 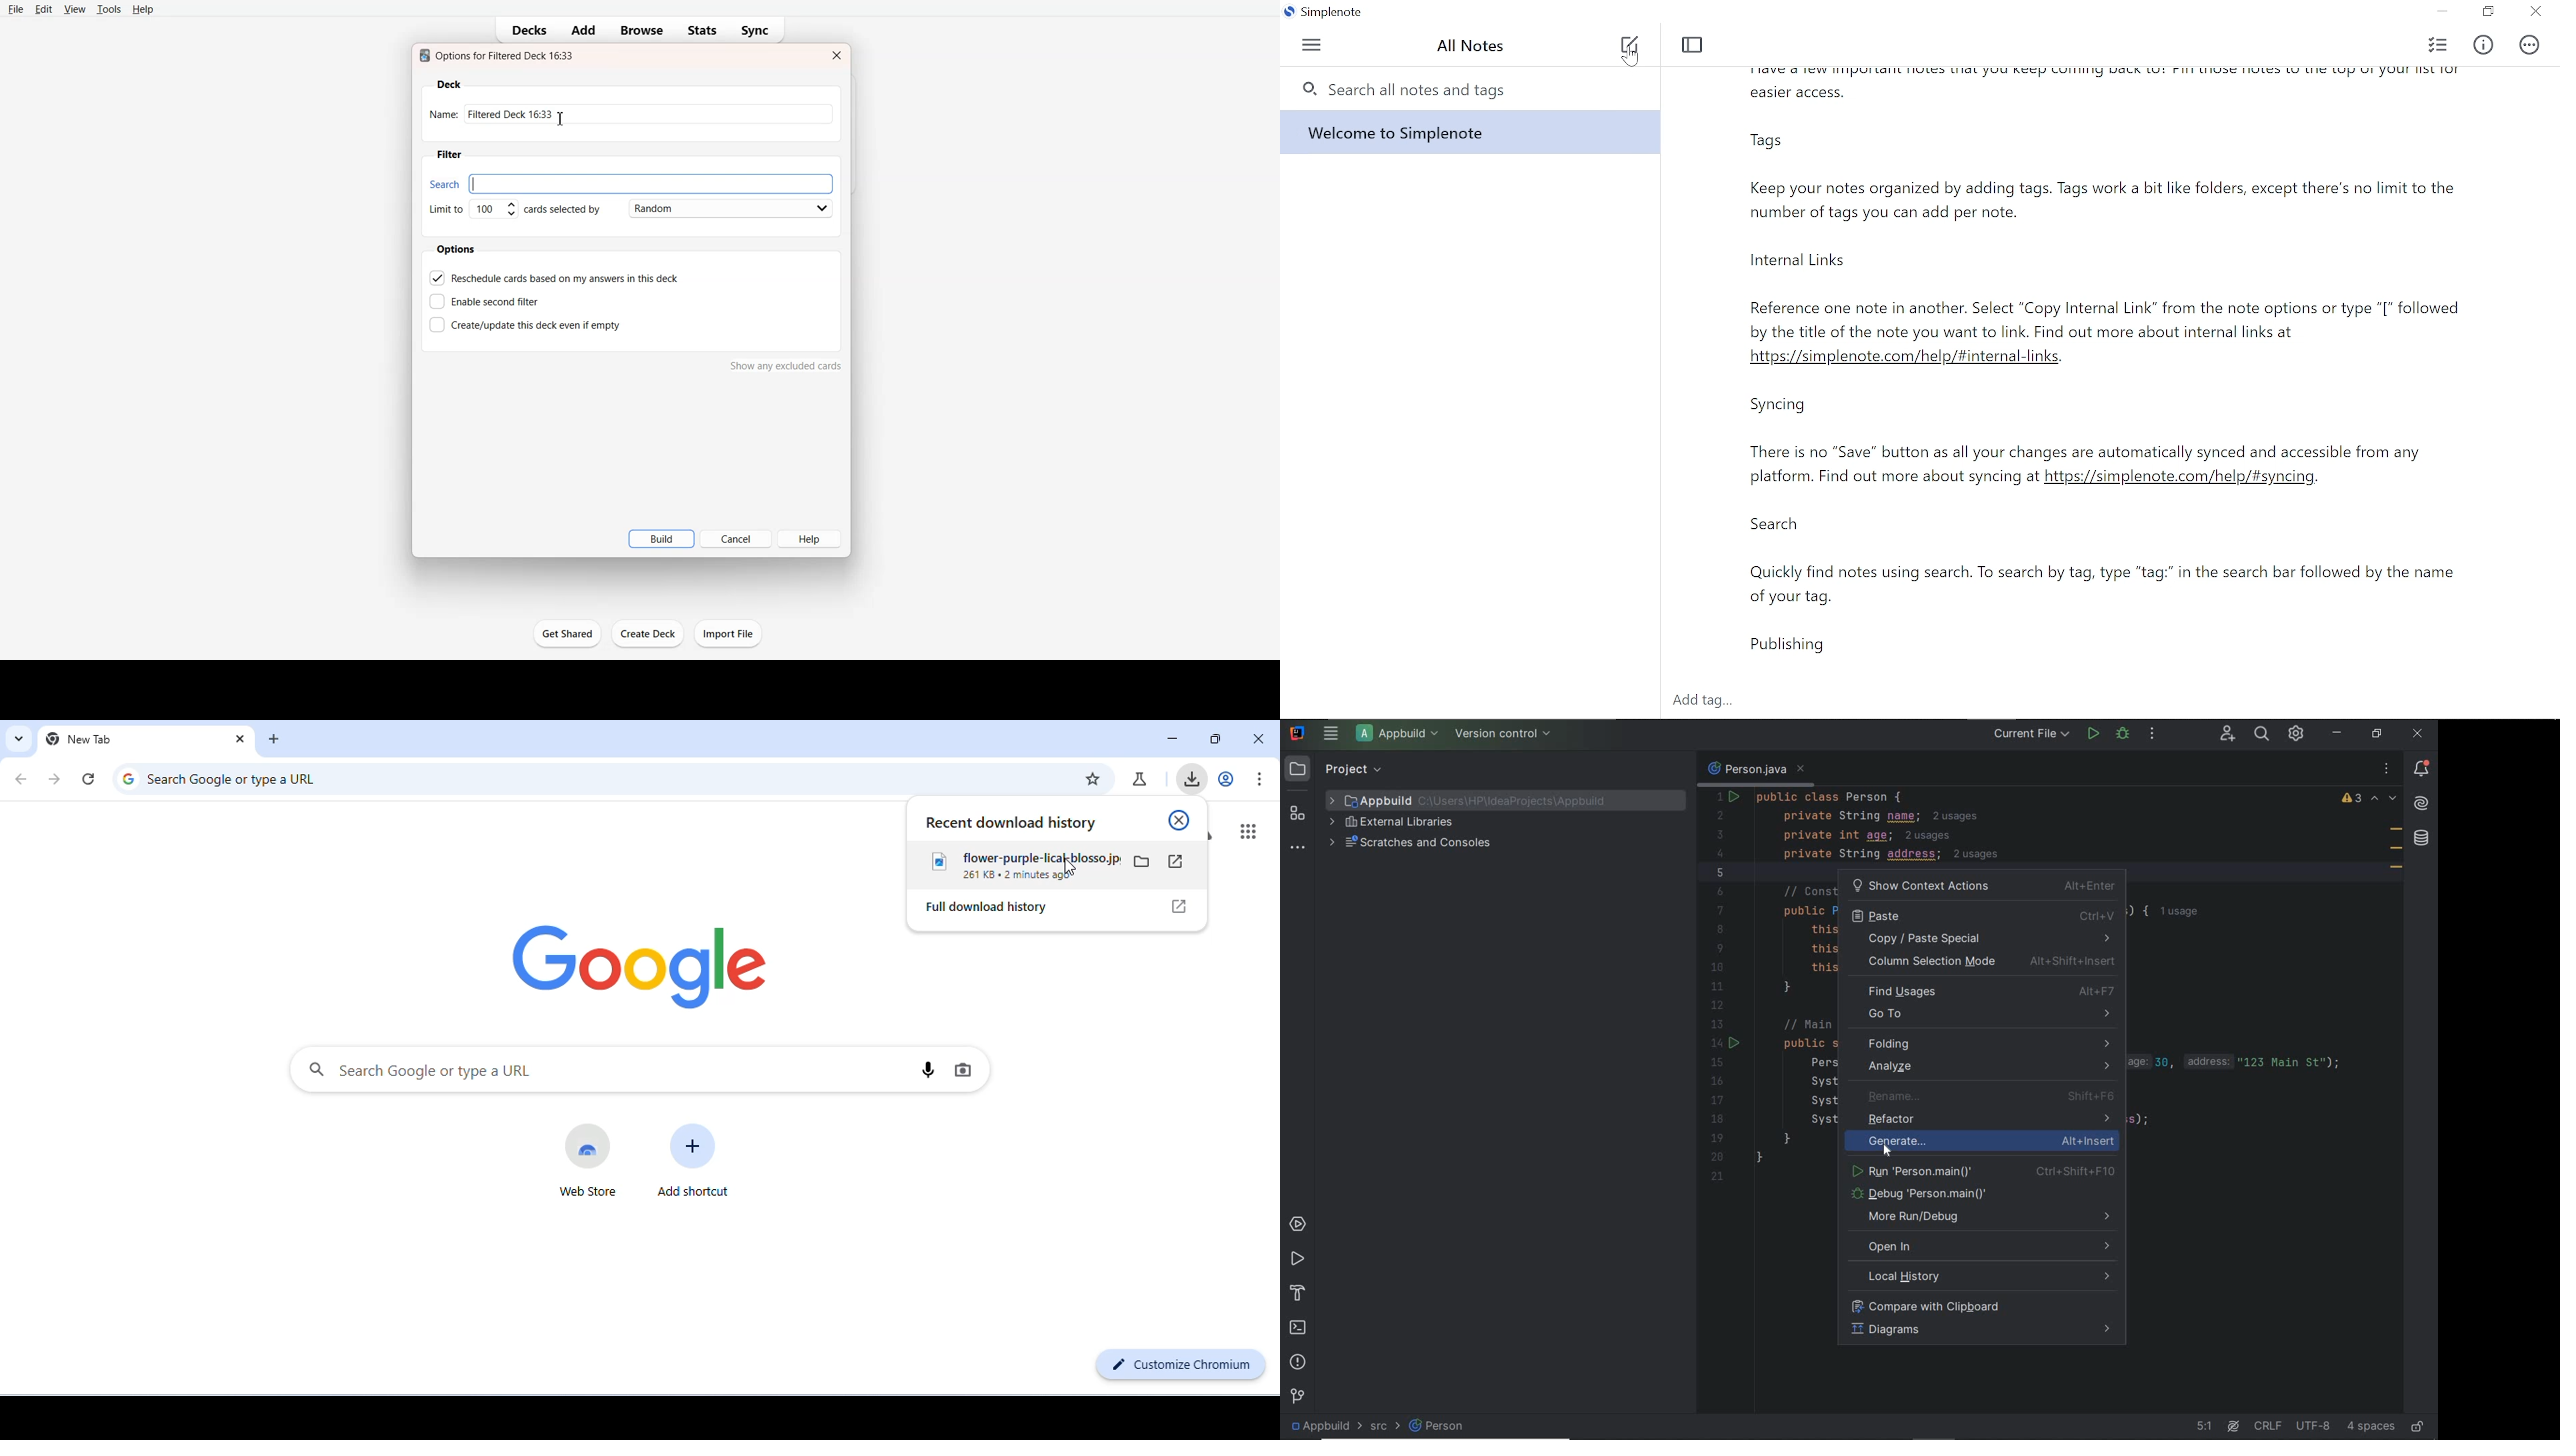 What do you see at coordinates (2370, 1426) in the screenshot?
I see `indent` at bounding box center [2370, 1426].